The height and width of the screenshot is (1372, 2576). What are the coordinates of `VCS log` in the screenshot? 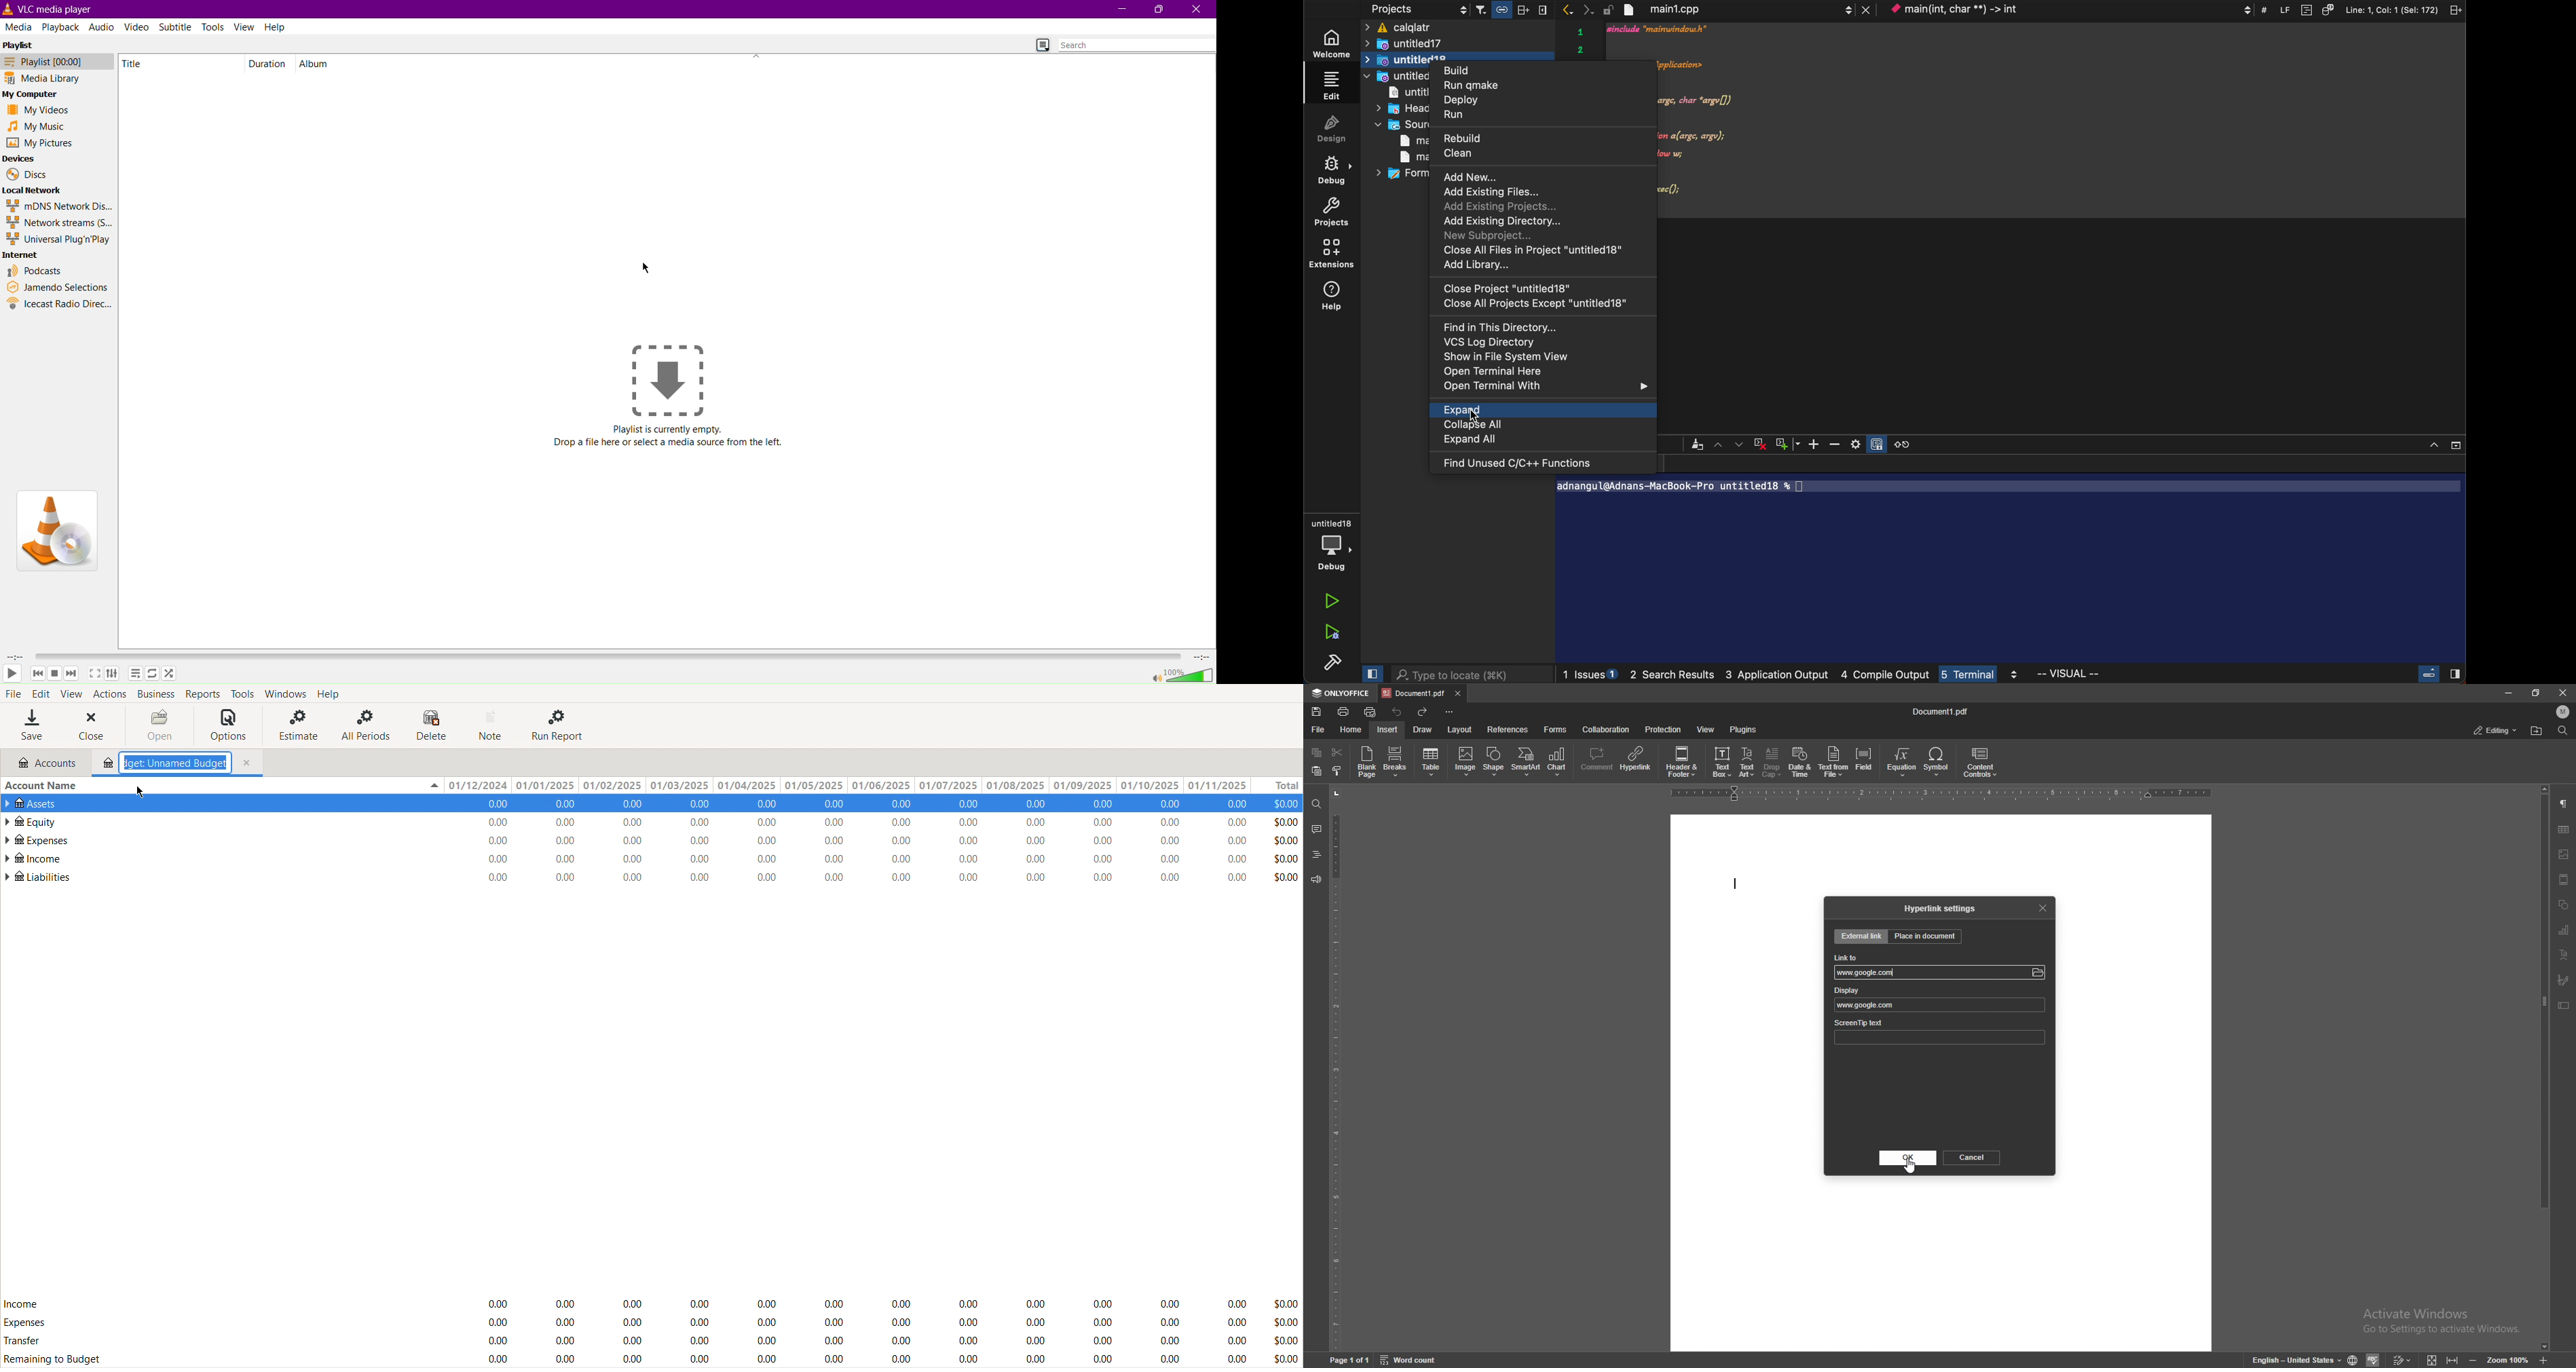 It's located at (1505, 342).